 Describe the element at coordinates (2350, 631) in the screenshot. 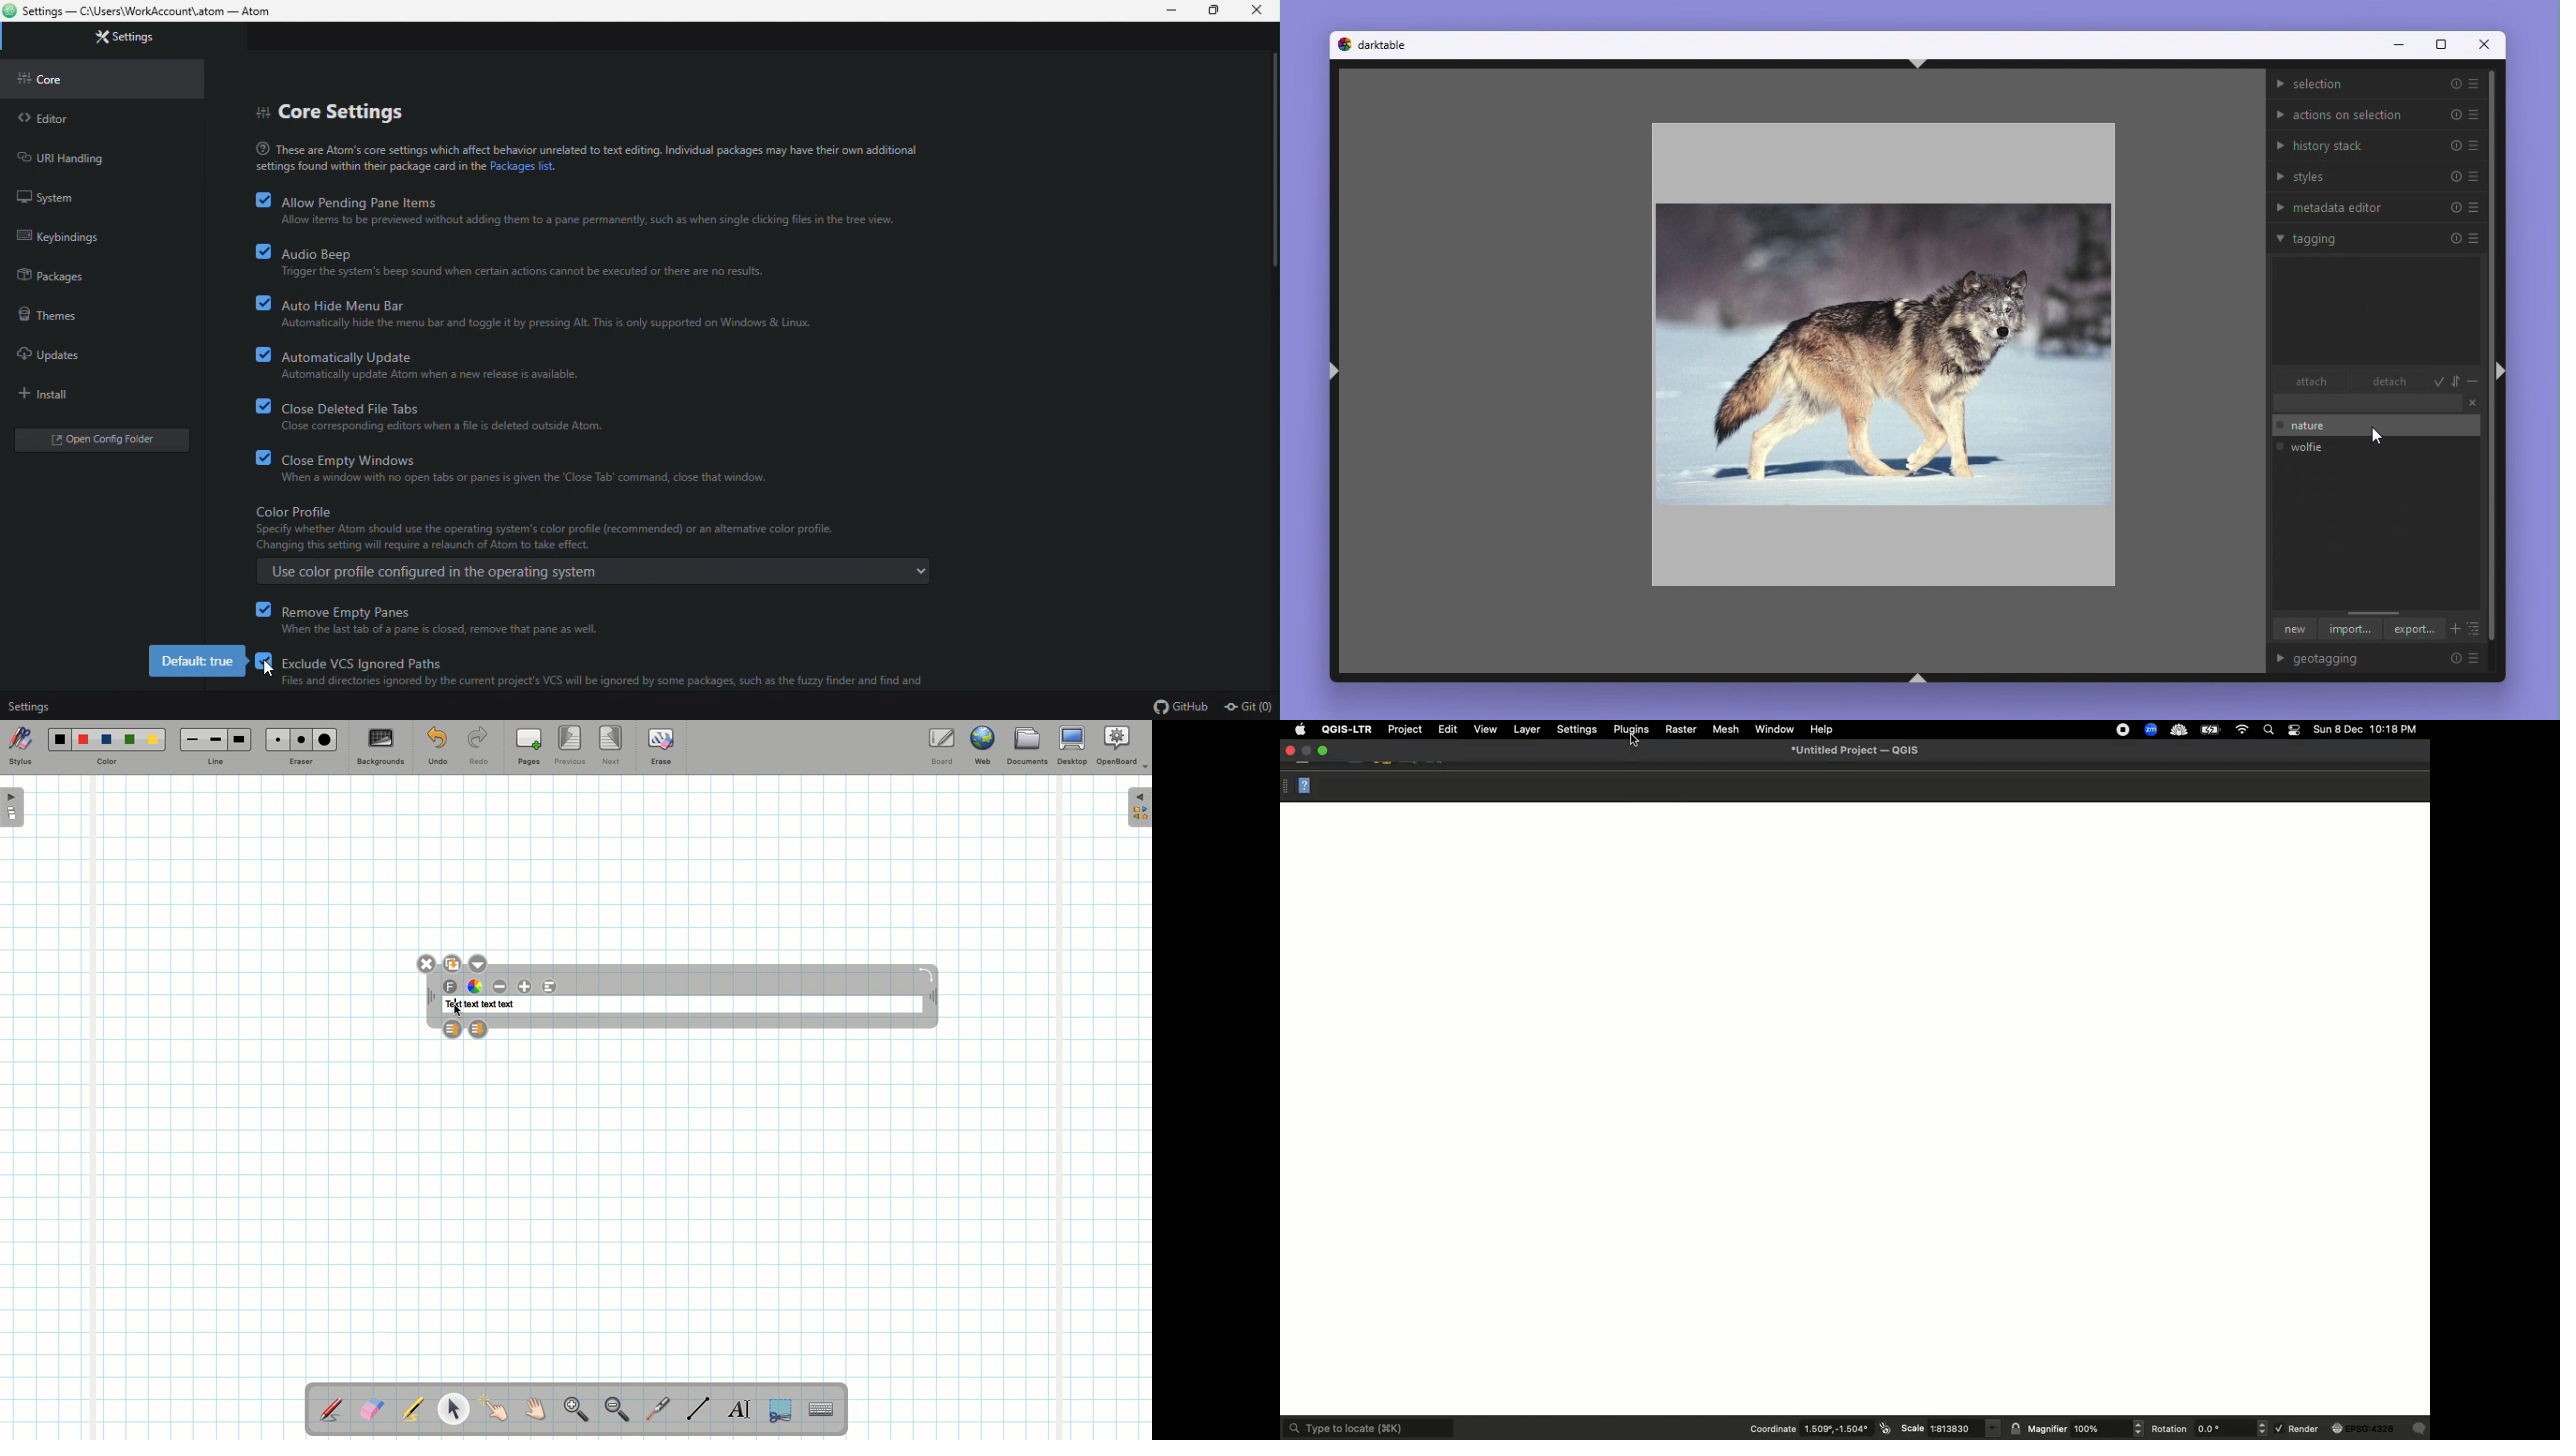

I see `Import` at that location.